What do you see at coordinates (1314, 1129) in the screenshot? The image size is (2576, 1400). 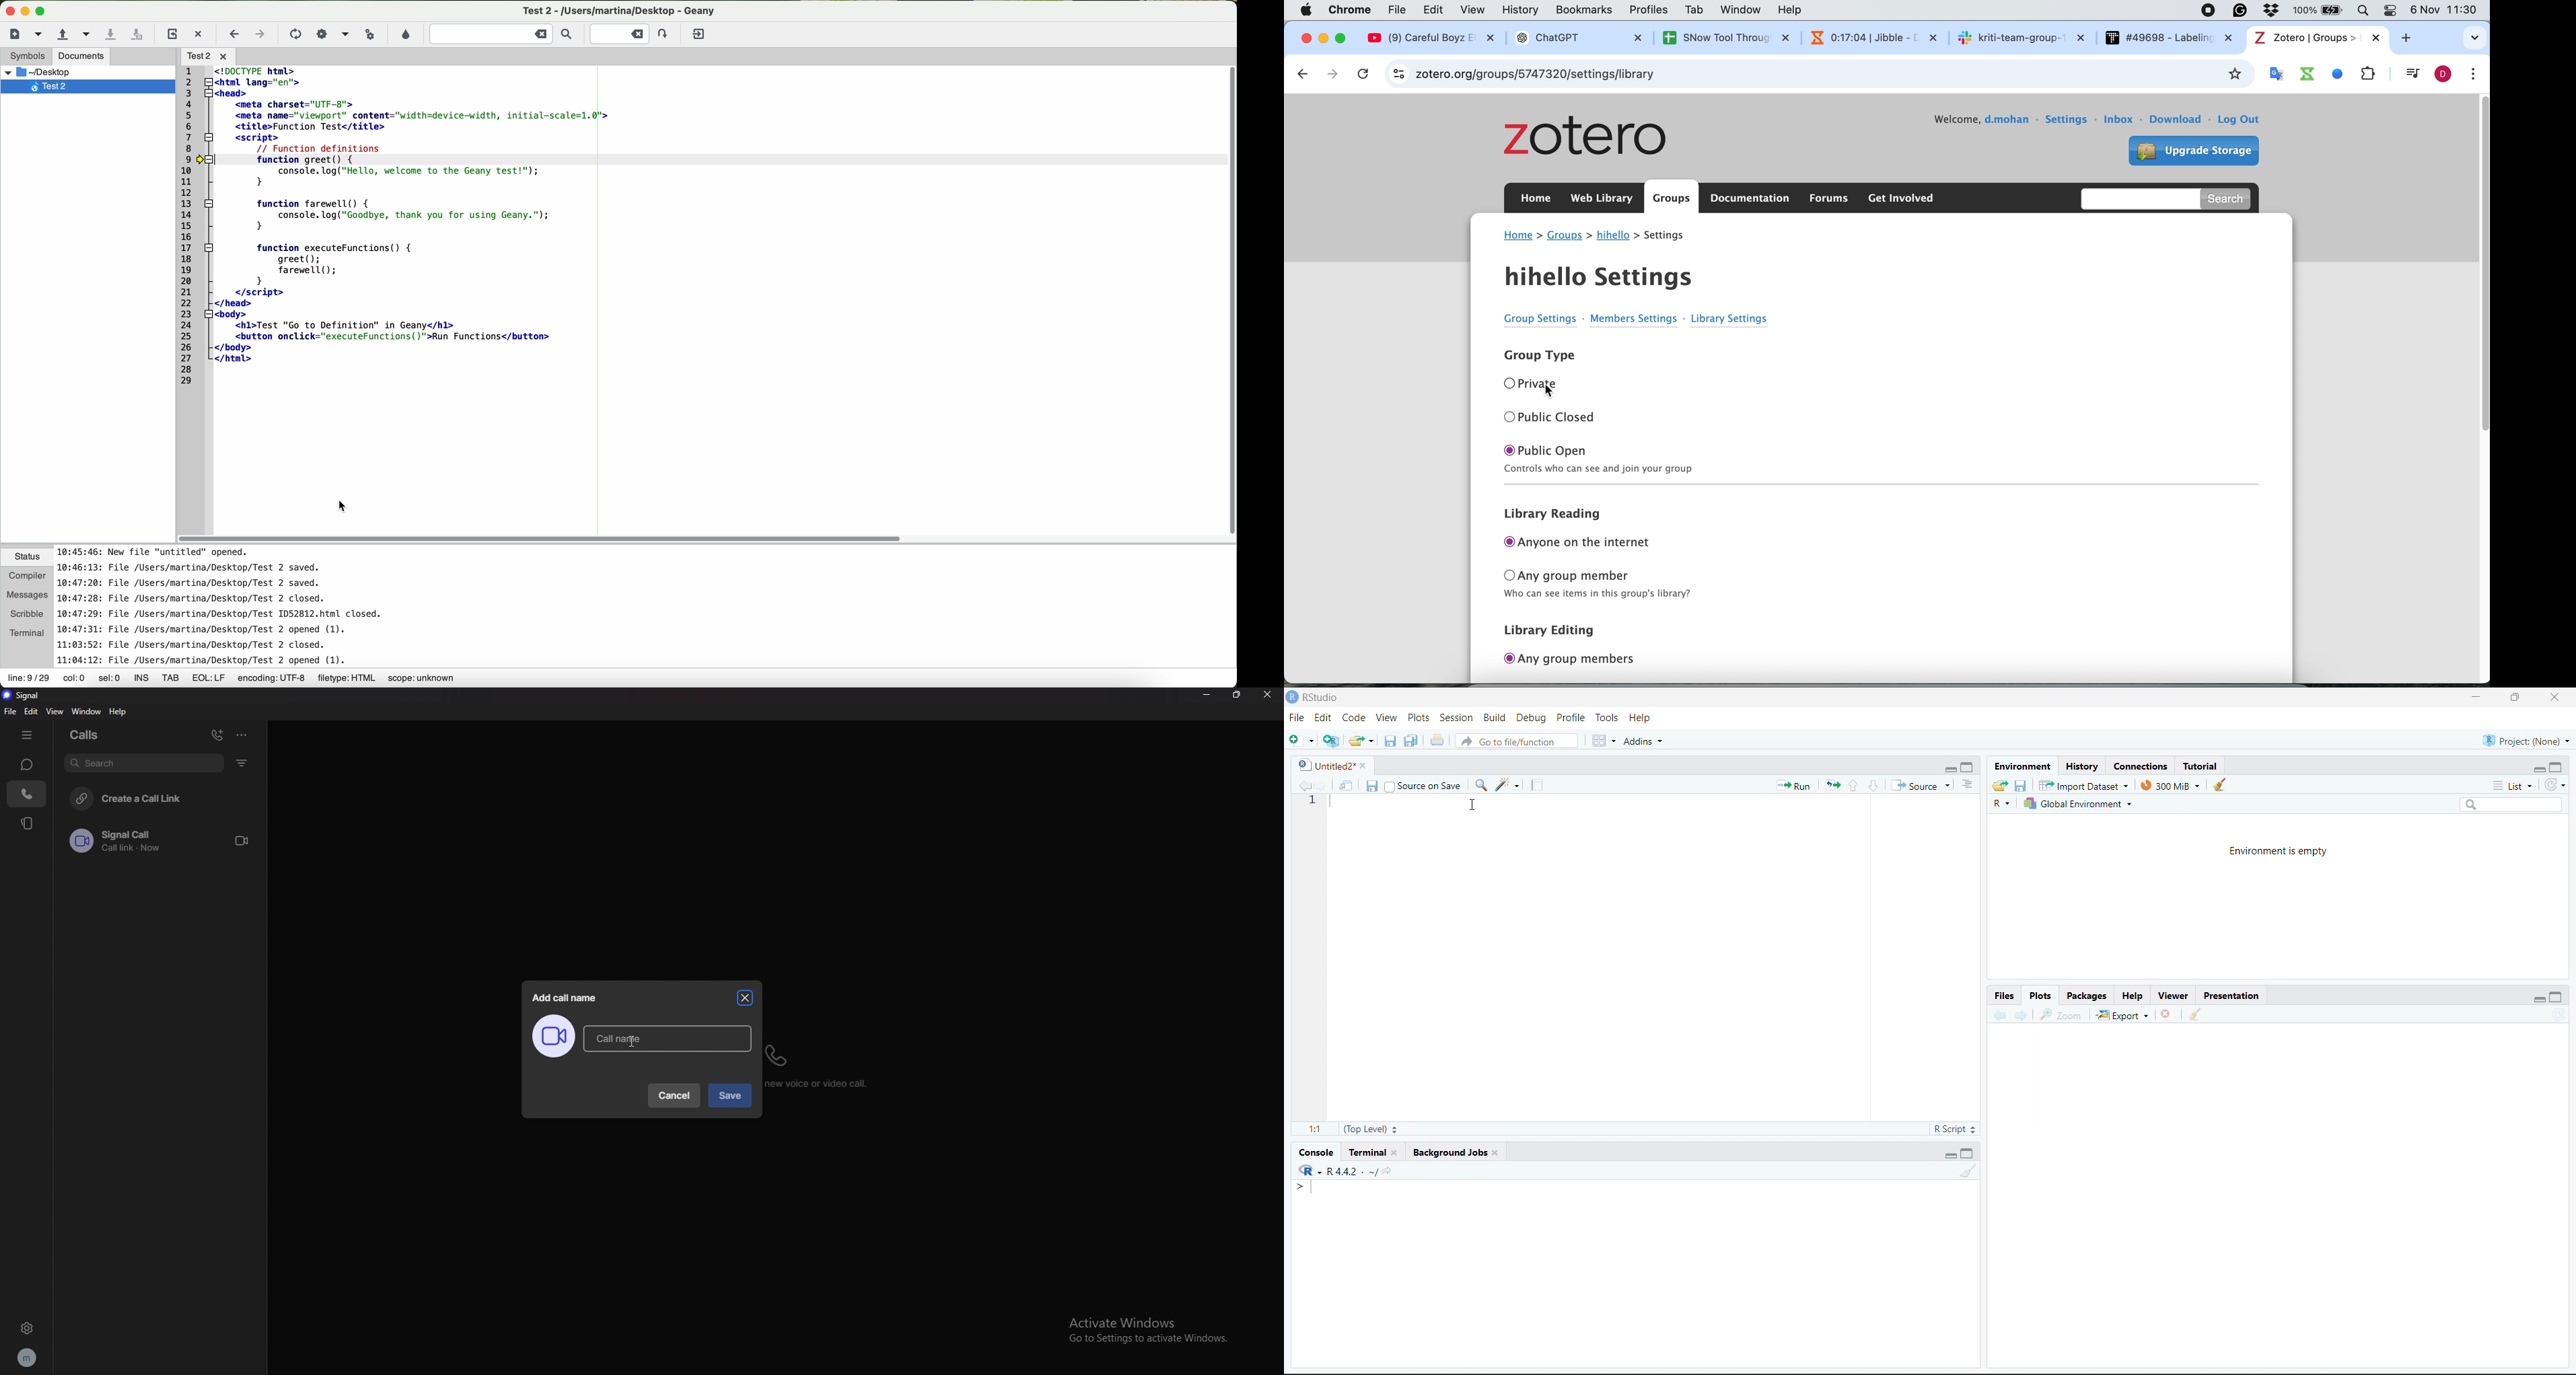 I see `1:1` at bounding box center [1314, 1129].